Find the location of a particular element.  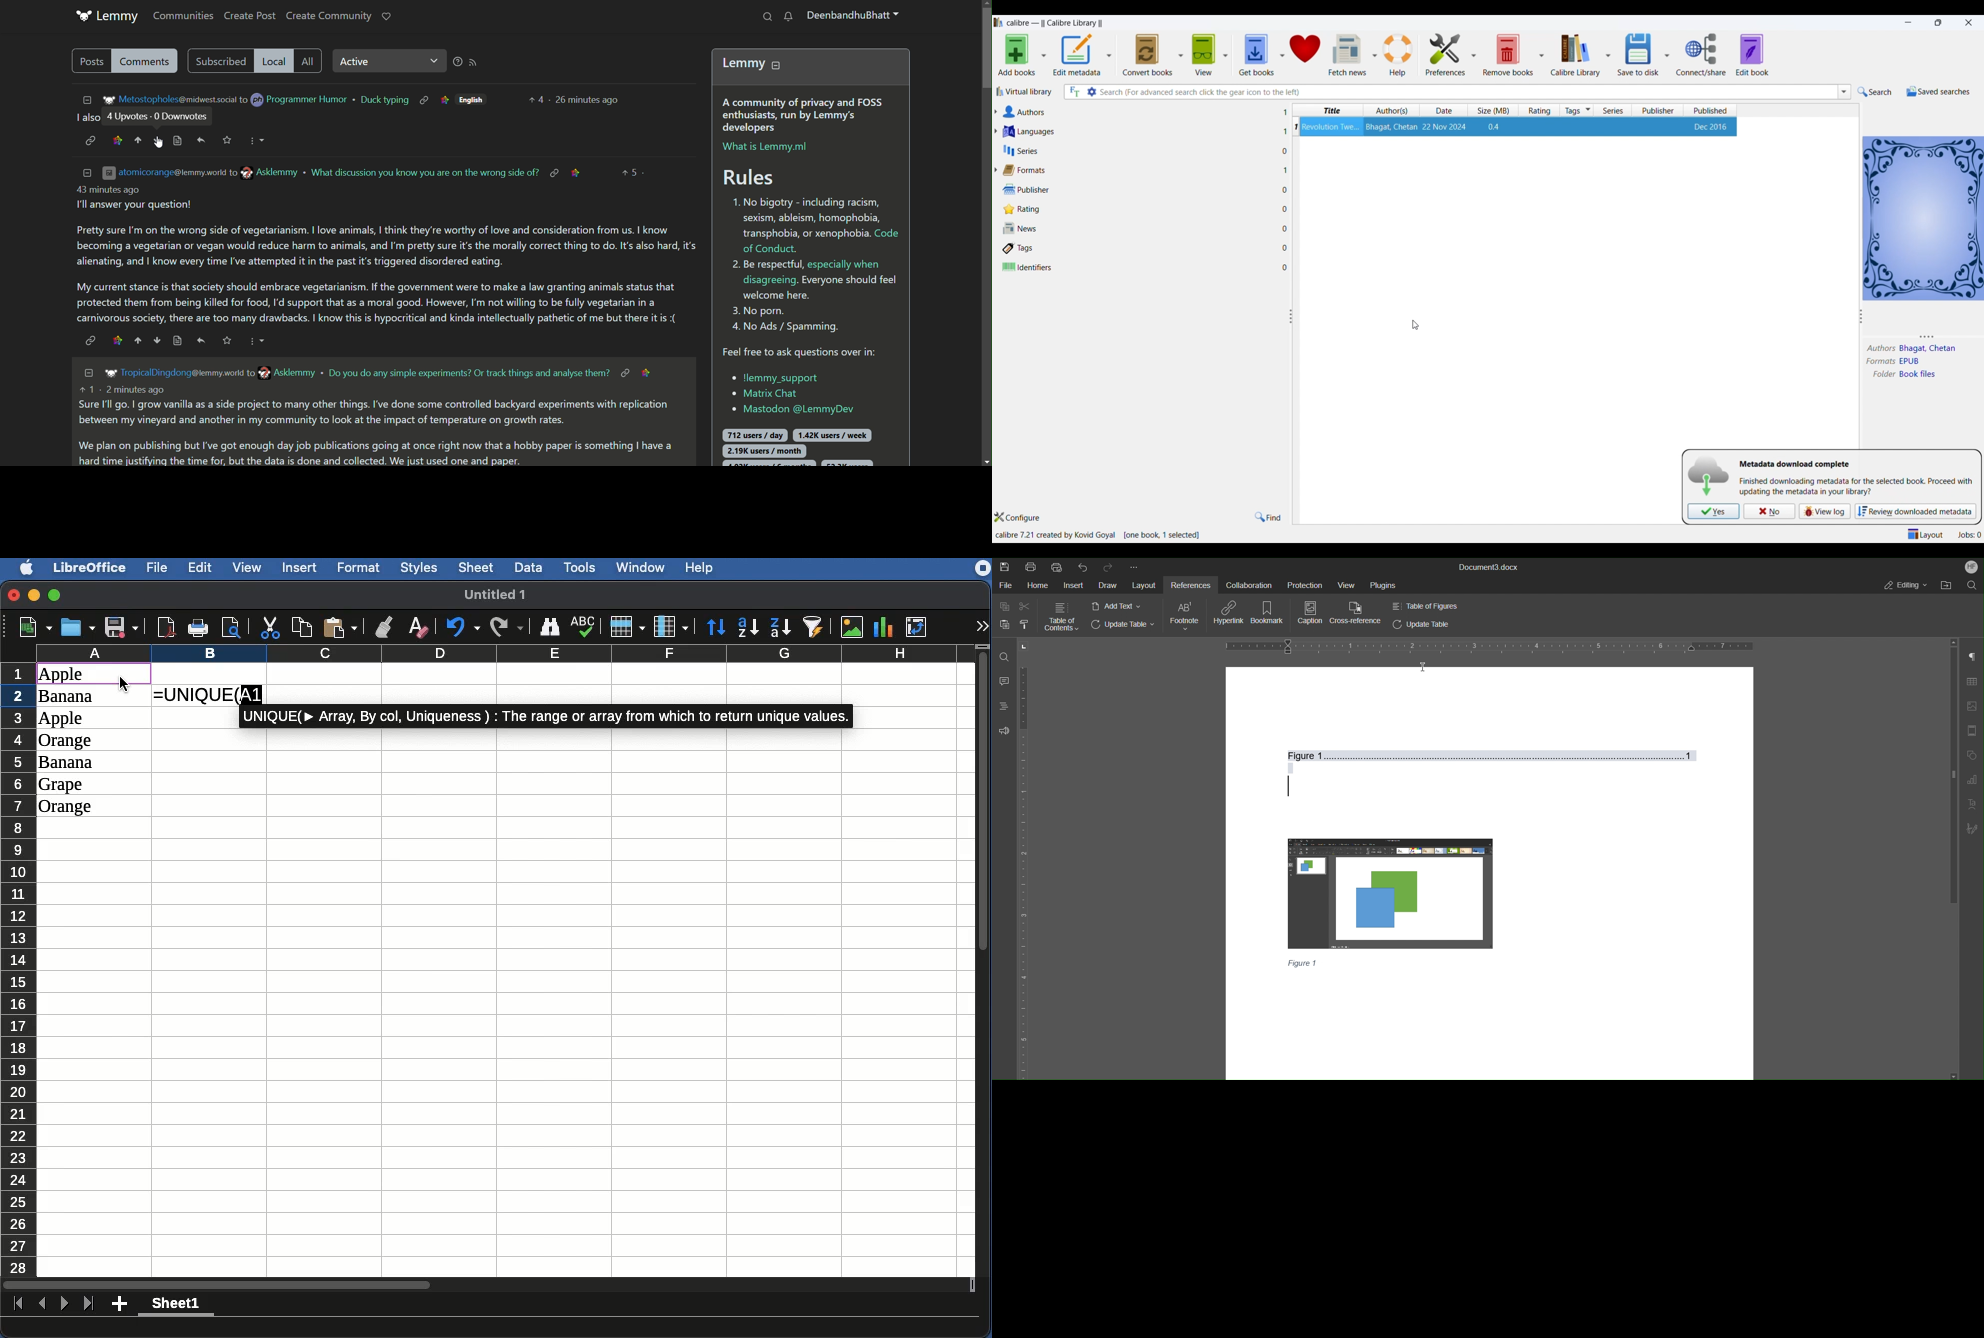

Shapes Settings is located at coordinates (1973, 757).